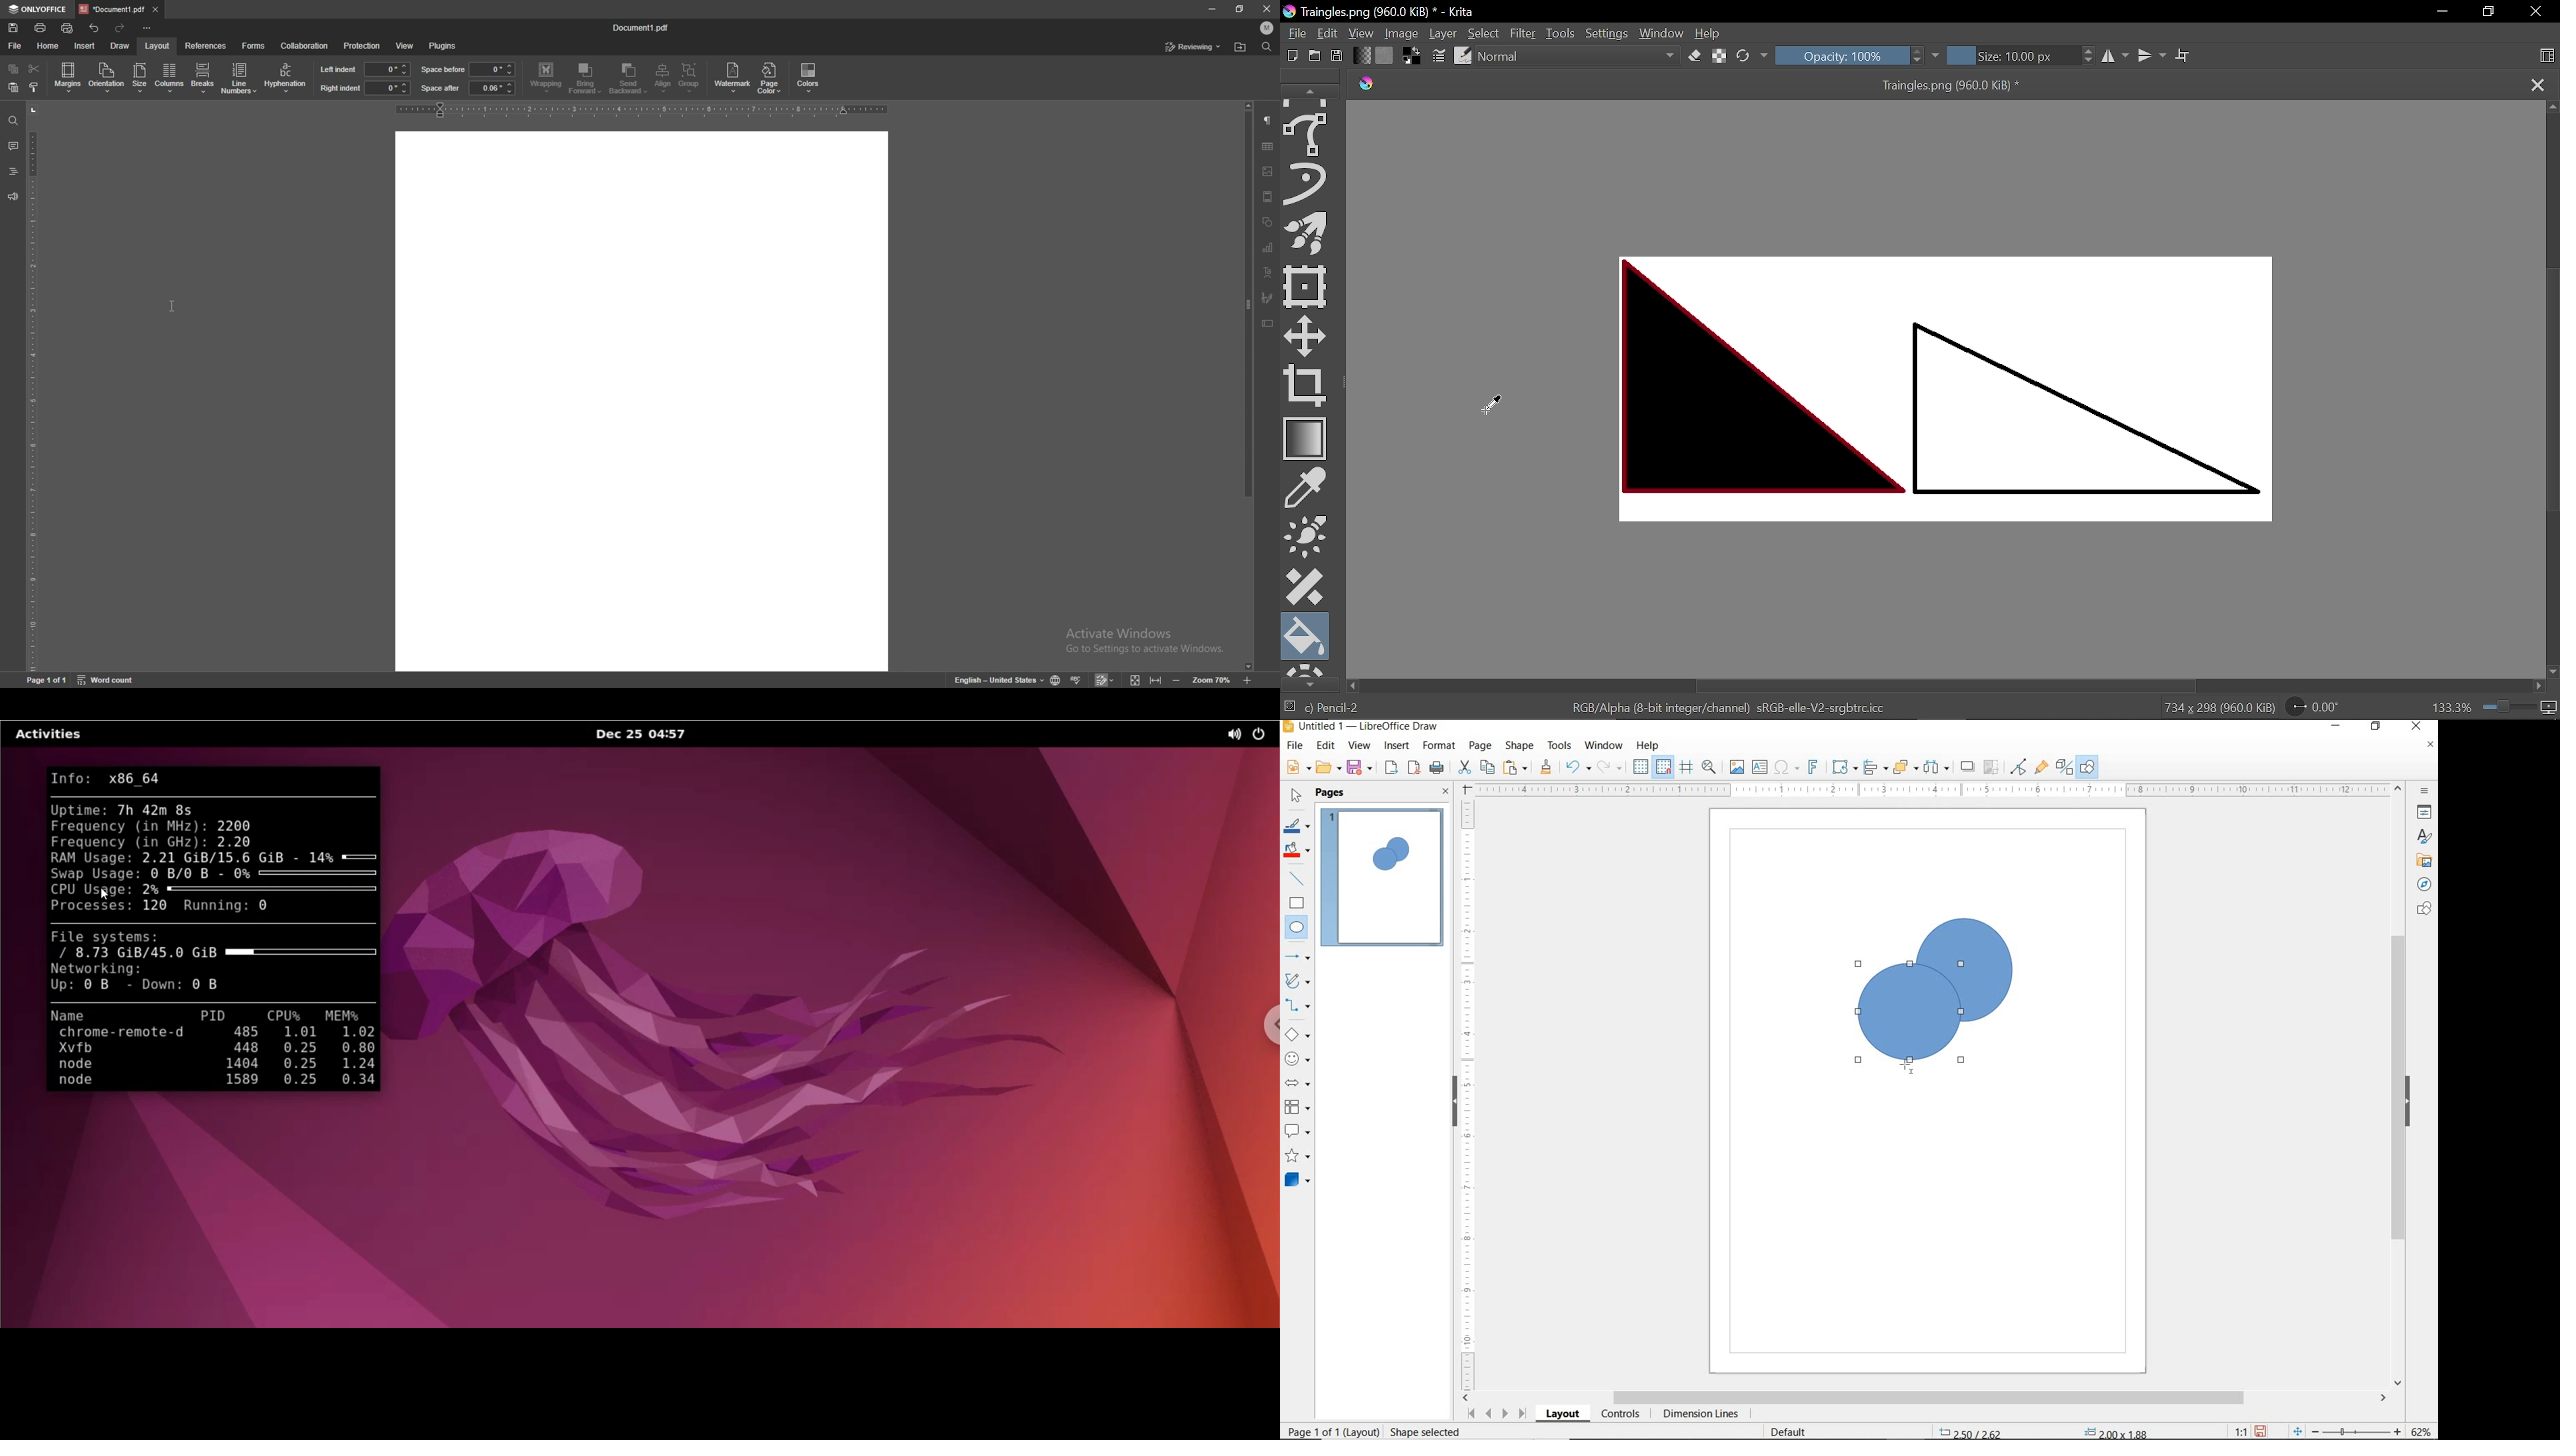 This screenshot has width=2576, height=1456. Describe the element at coordinates (1399, 851) in the screenshot. I see `CIRCLE ADDED` at that location.